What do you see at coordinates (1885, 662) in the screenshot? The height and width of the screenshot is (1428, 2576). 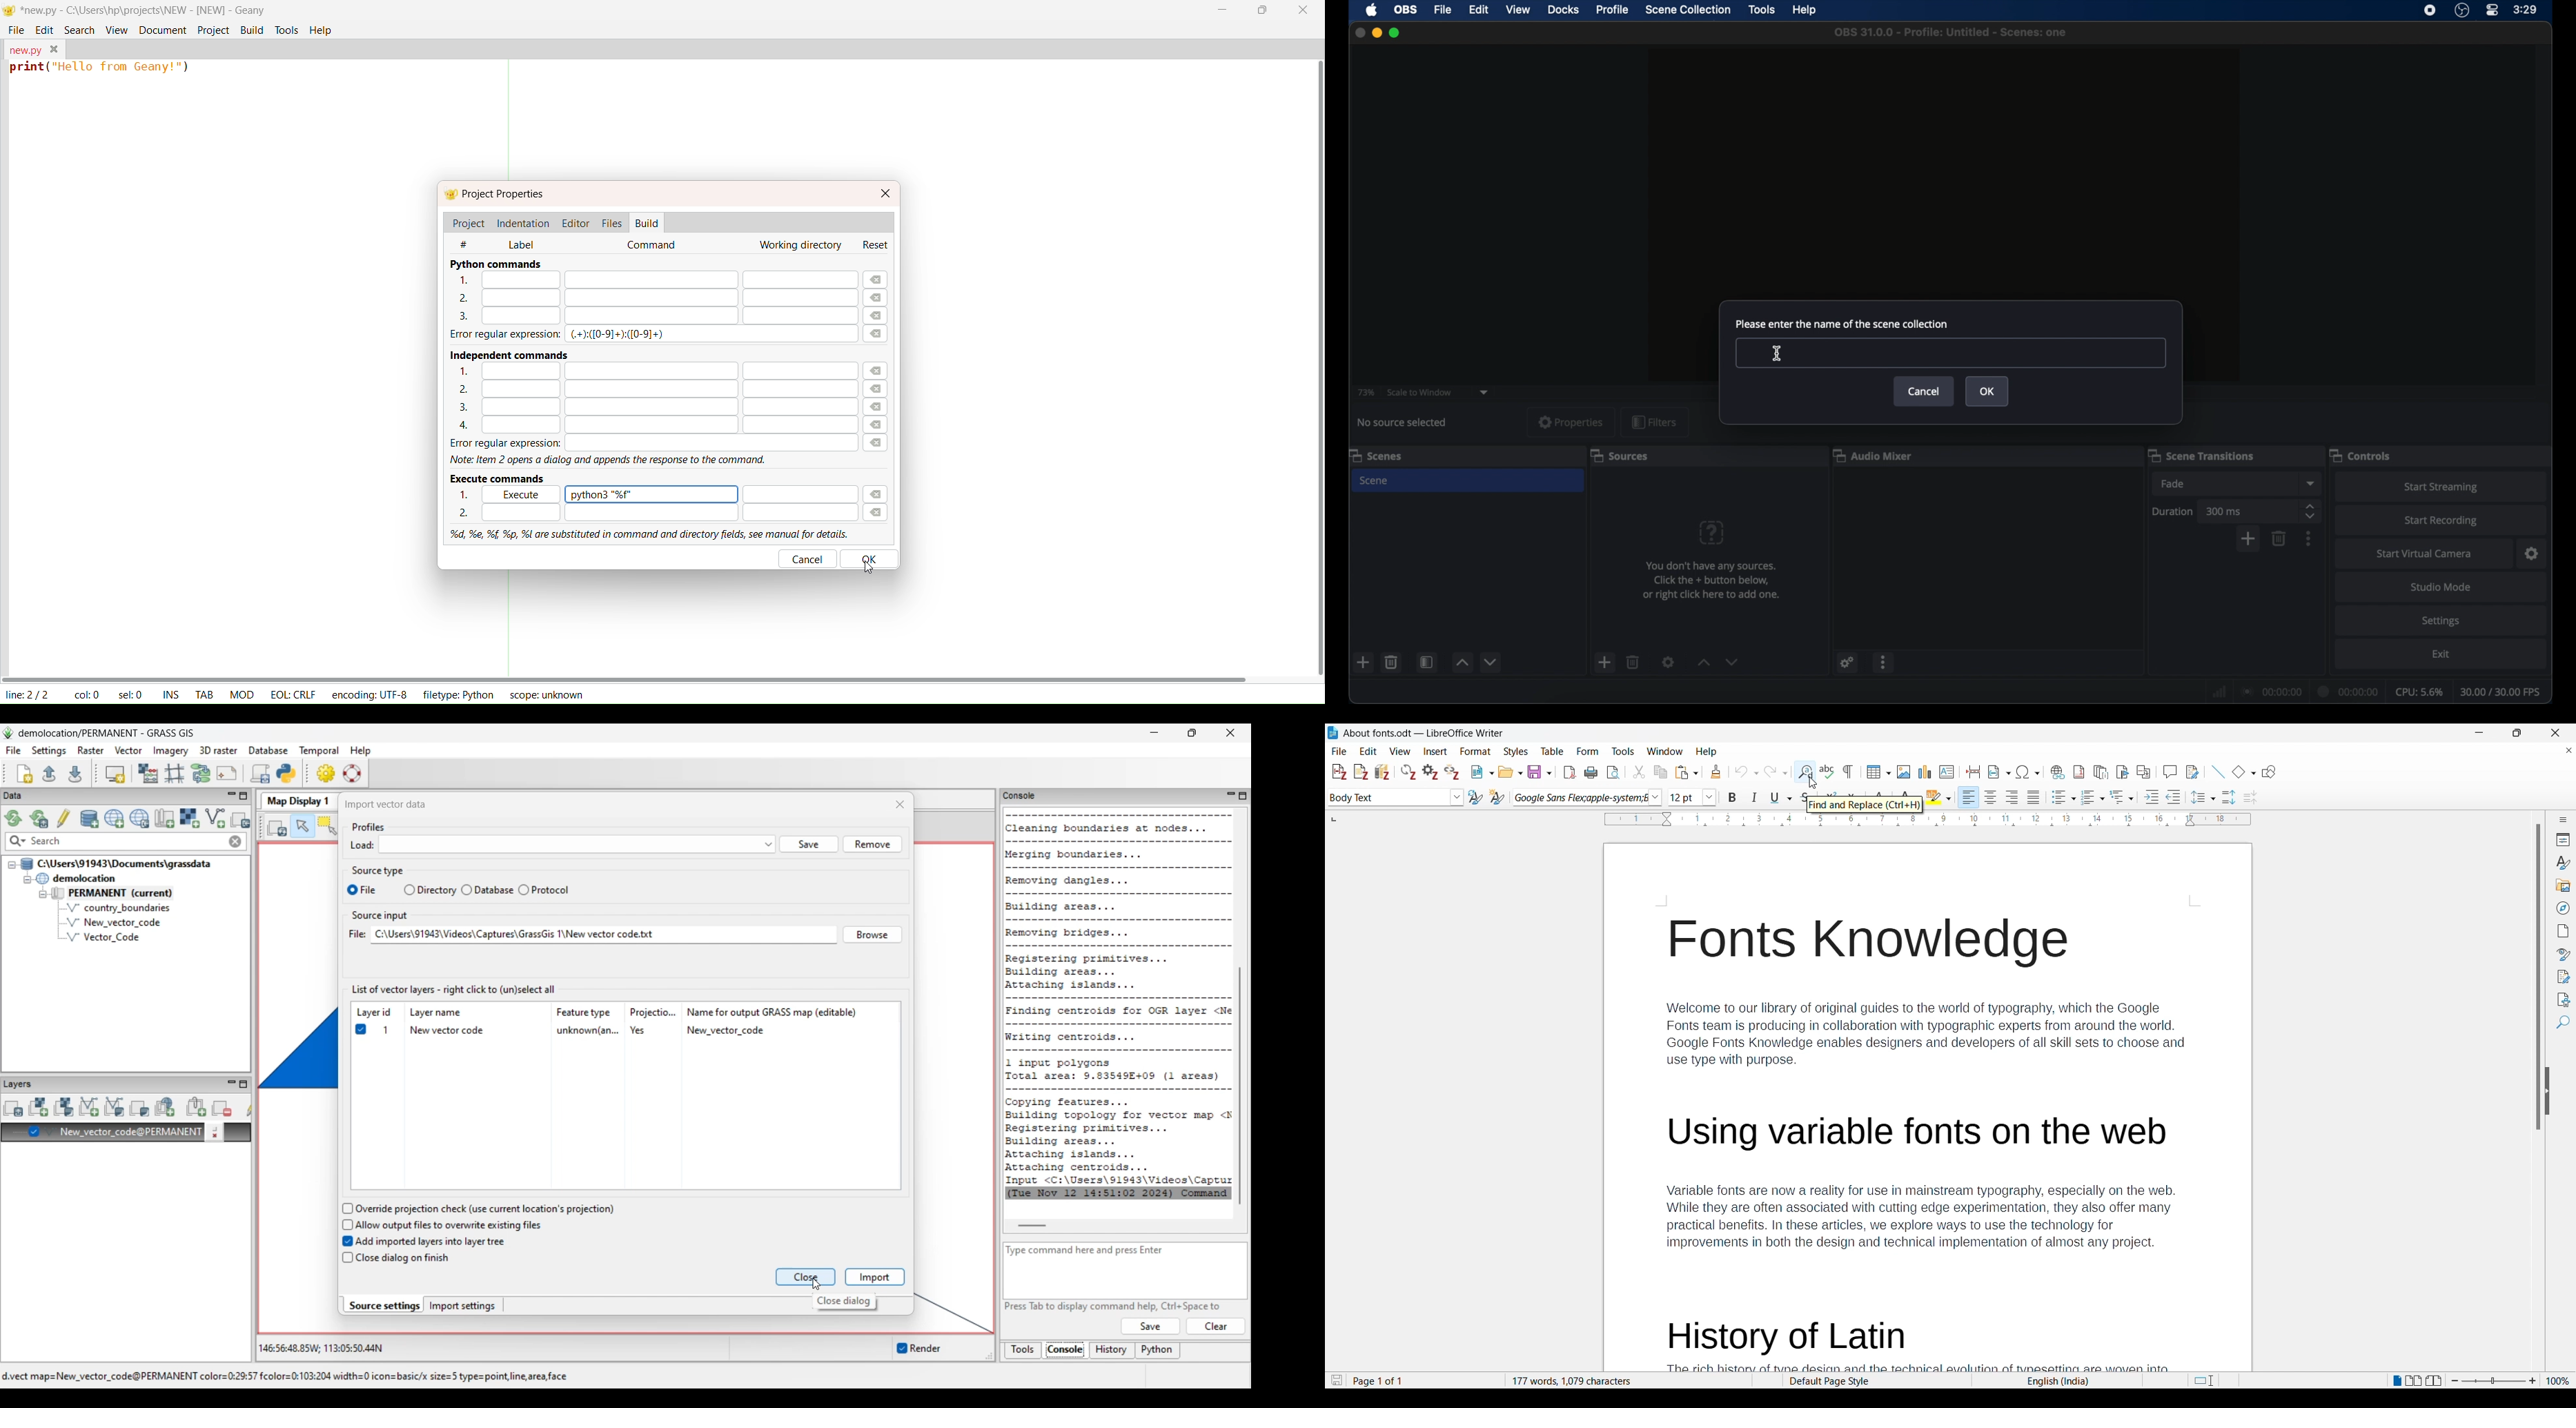 I see `more options` at bounding box center [1885, 662].